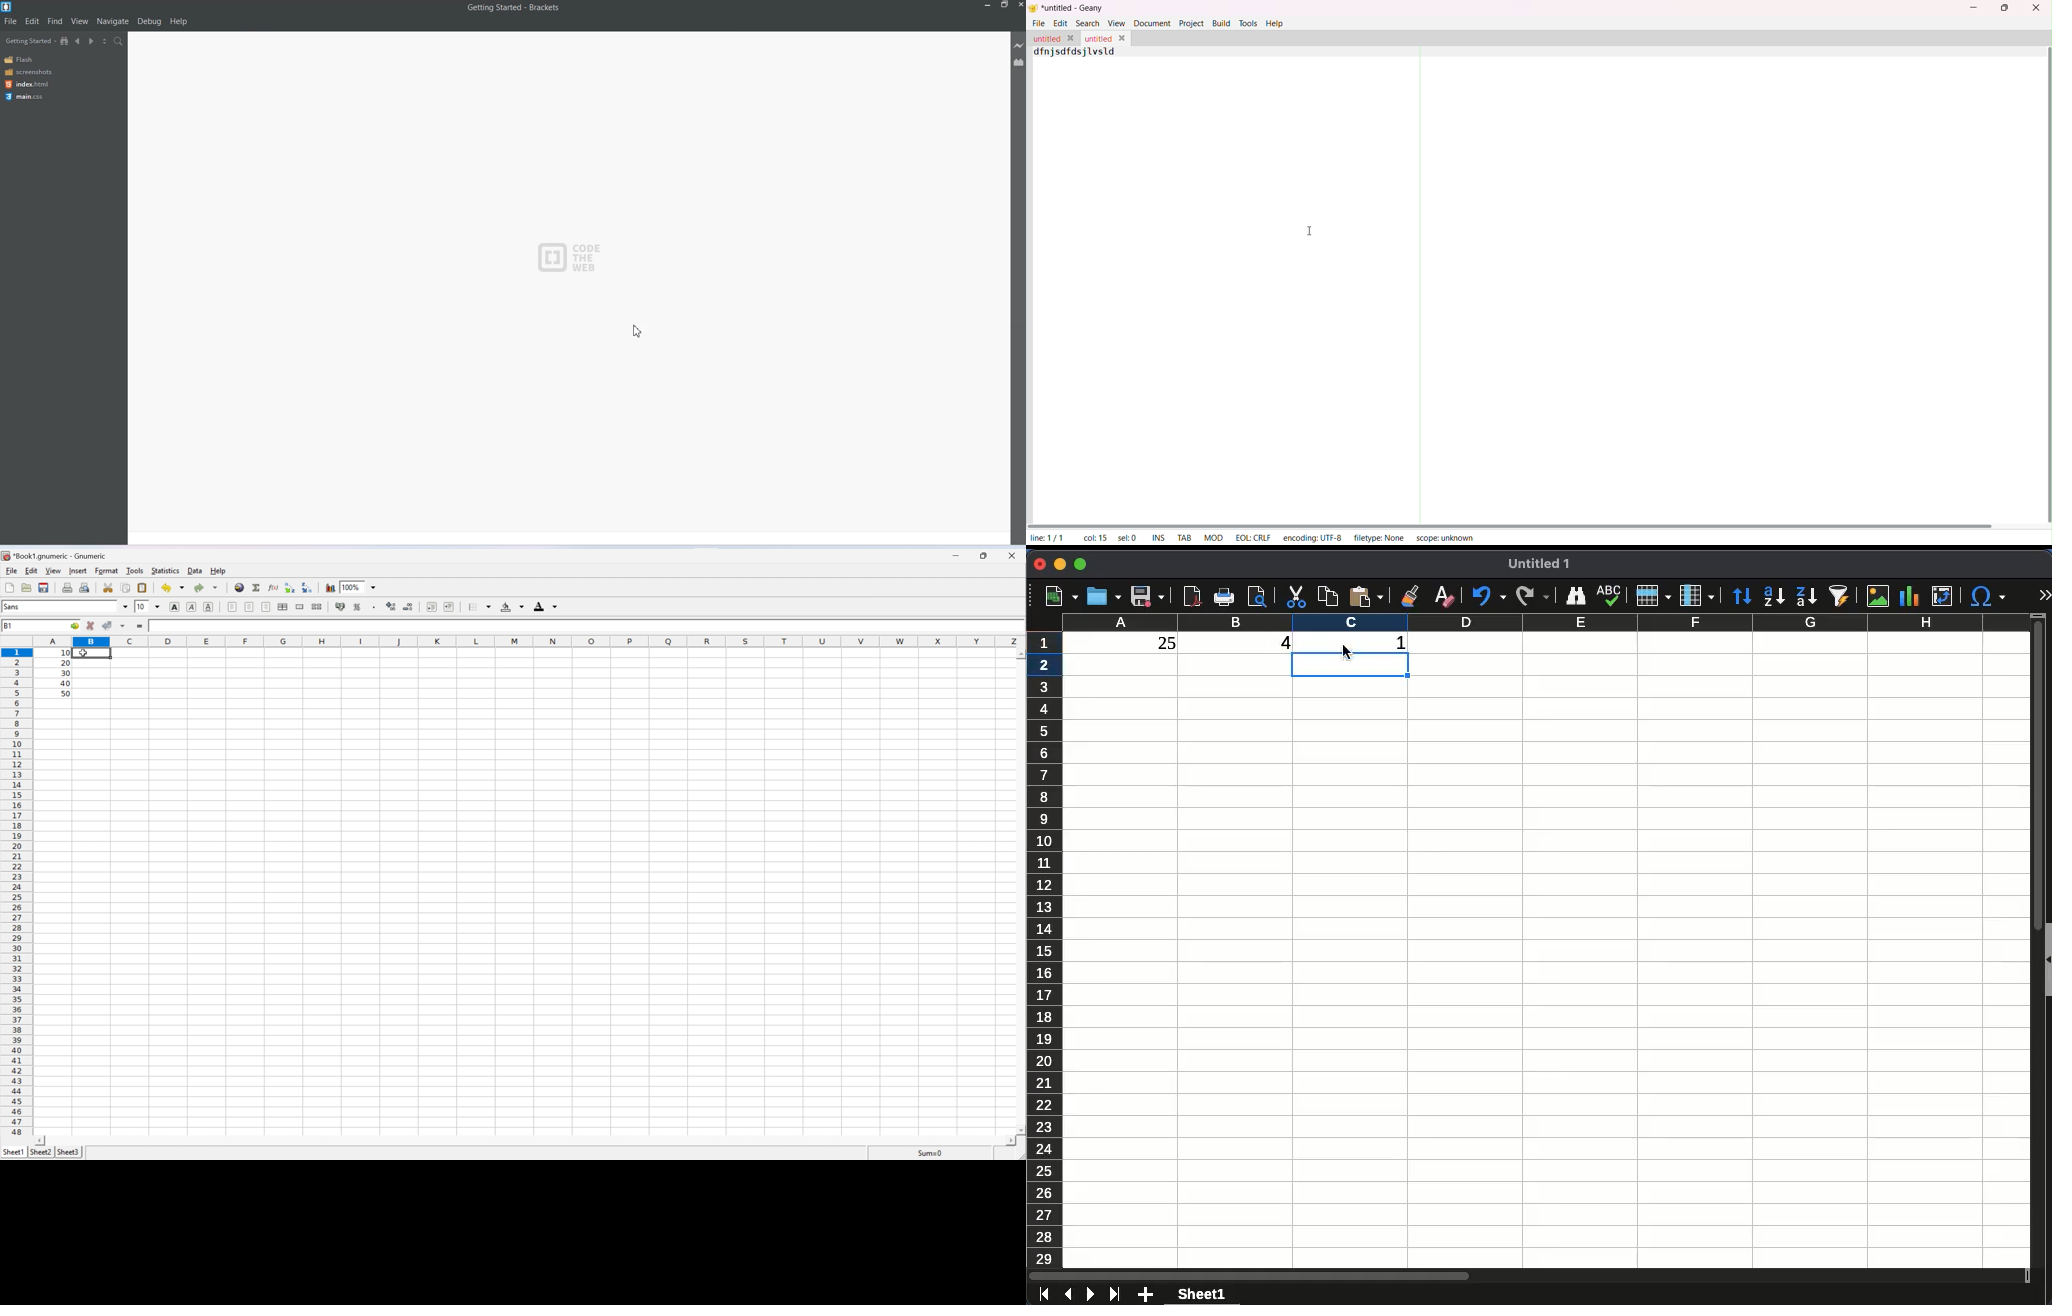 Image resolution: width=2072 pixels, height=1316 pixels. Describe the element at coordinates (986, 5) in the screenshot. I see `minimize` at that location.